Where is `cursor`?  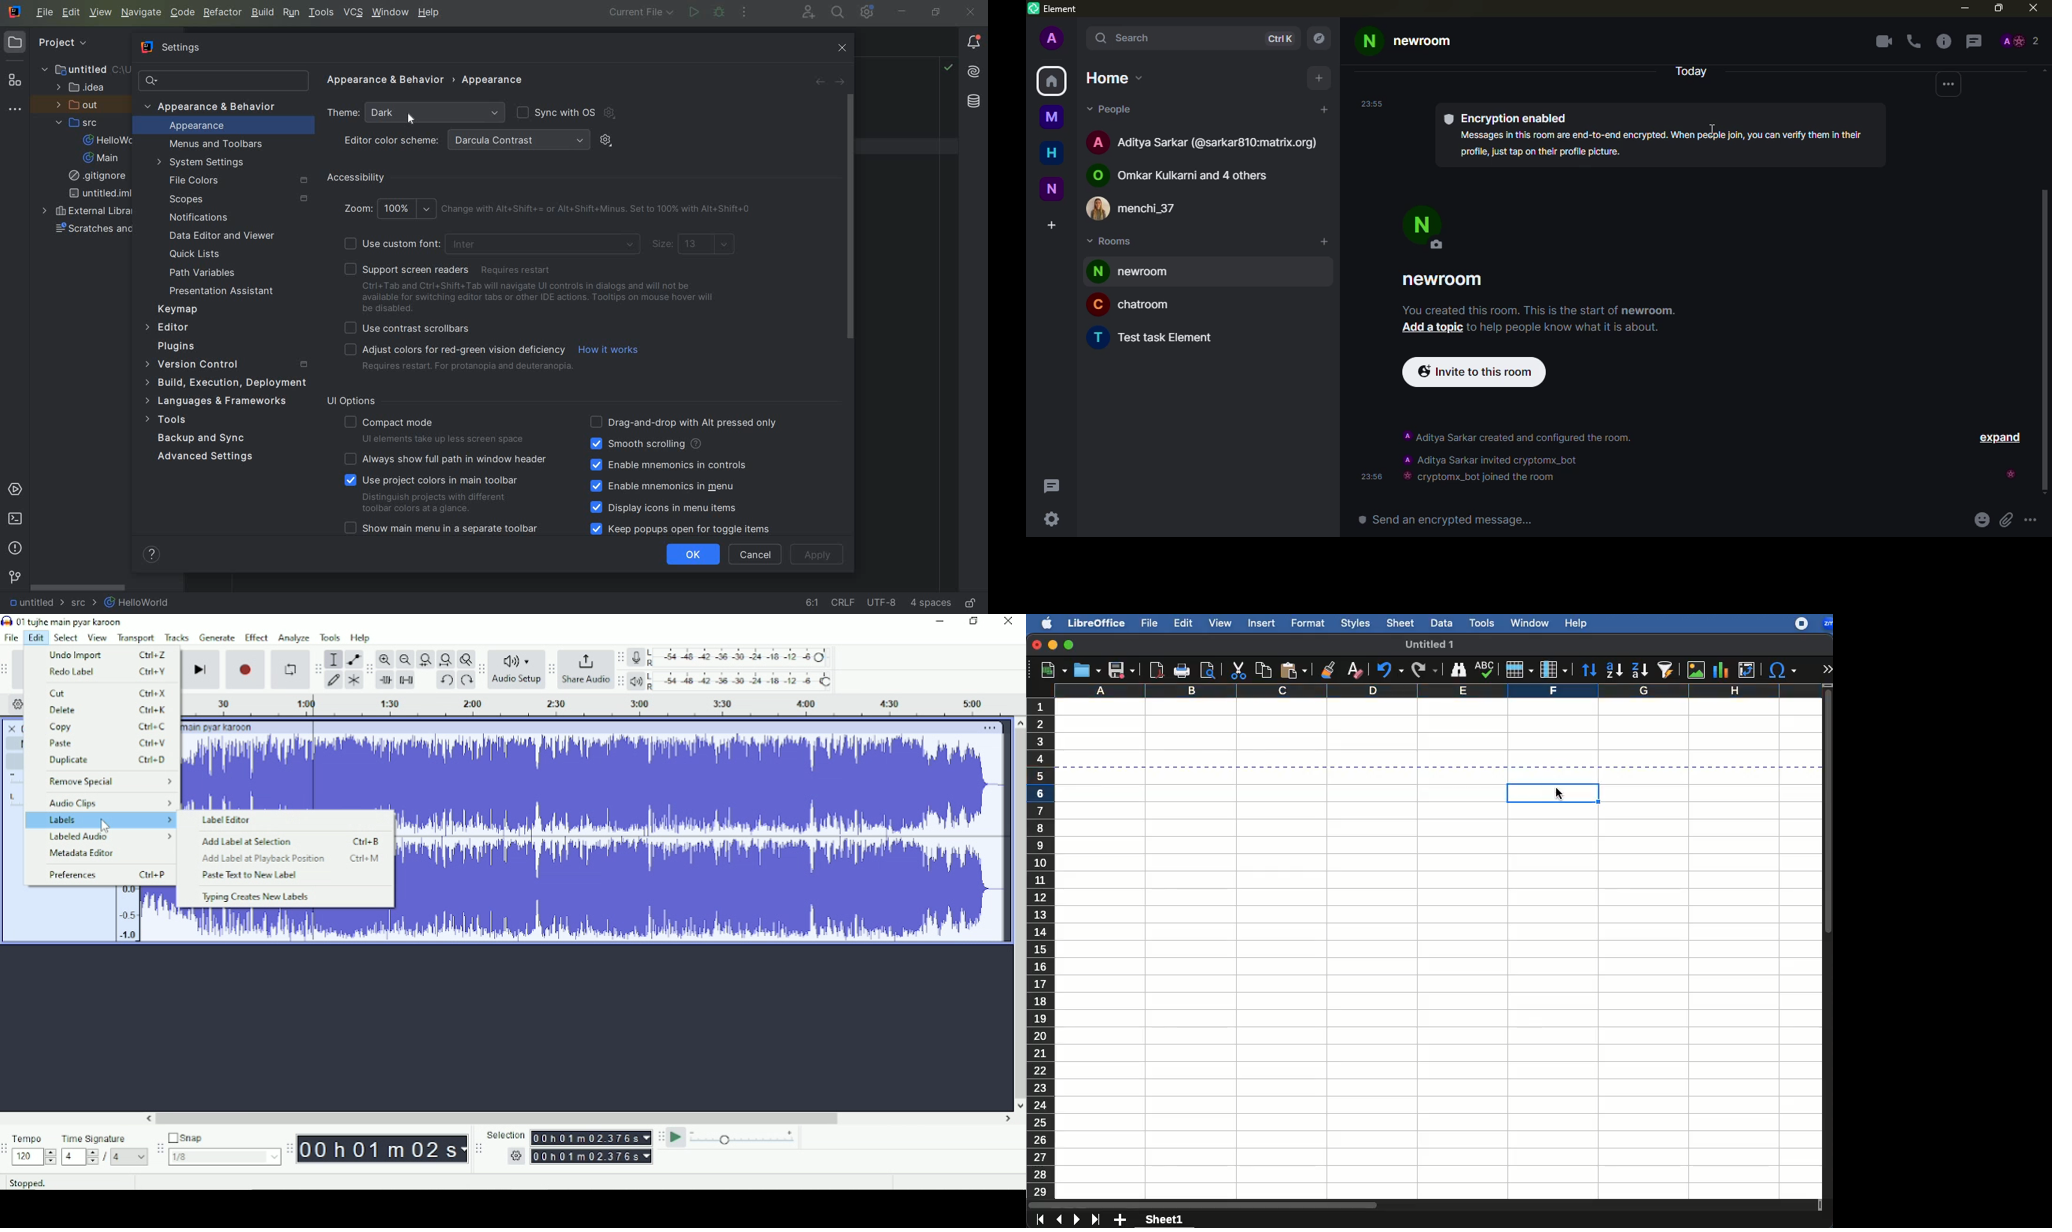 cursor is located at coordinates (1563, 795).